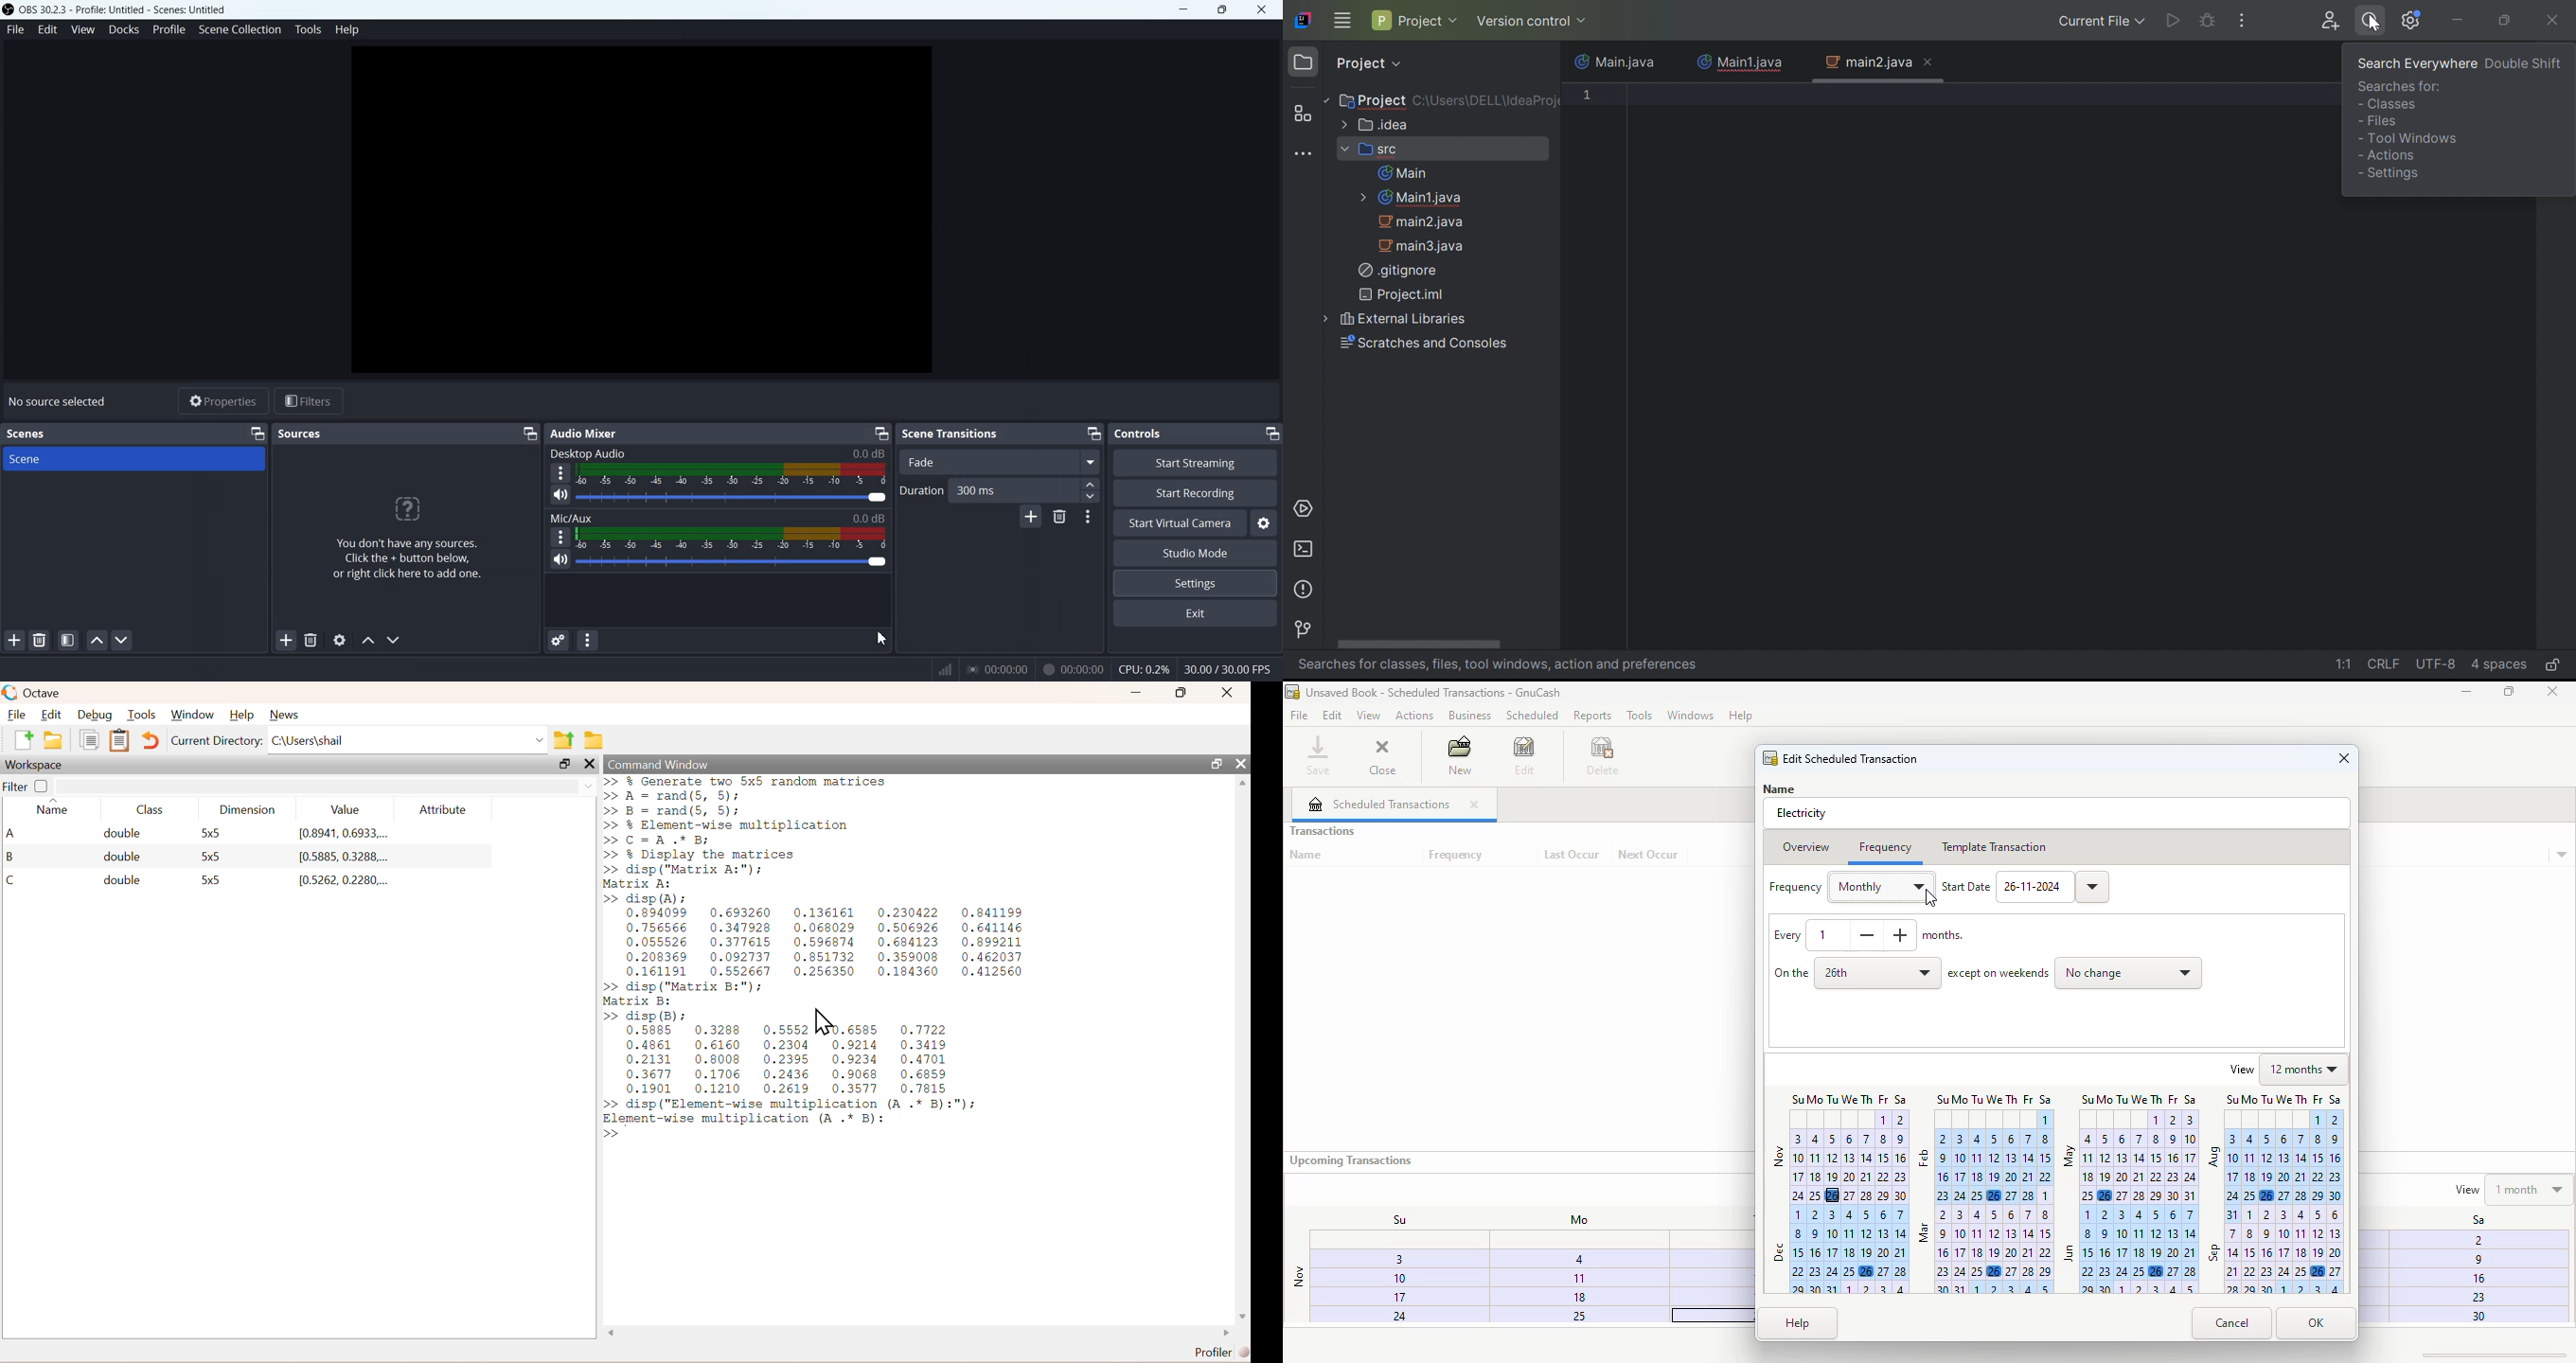  What do you see at coordinates (559, 536) in the screenshot?
I see `More` at bounding box center [559, 536].